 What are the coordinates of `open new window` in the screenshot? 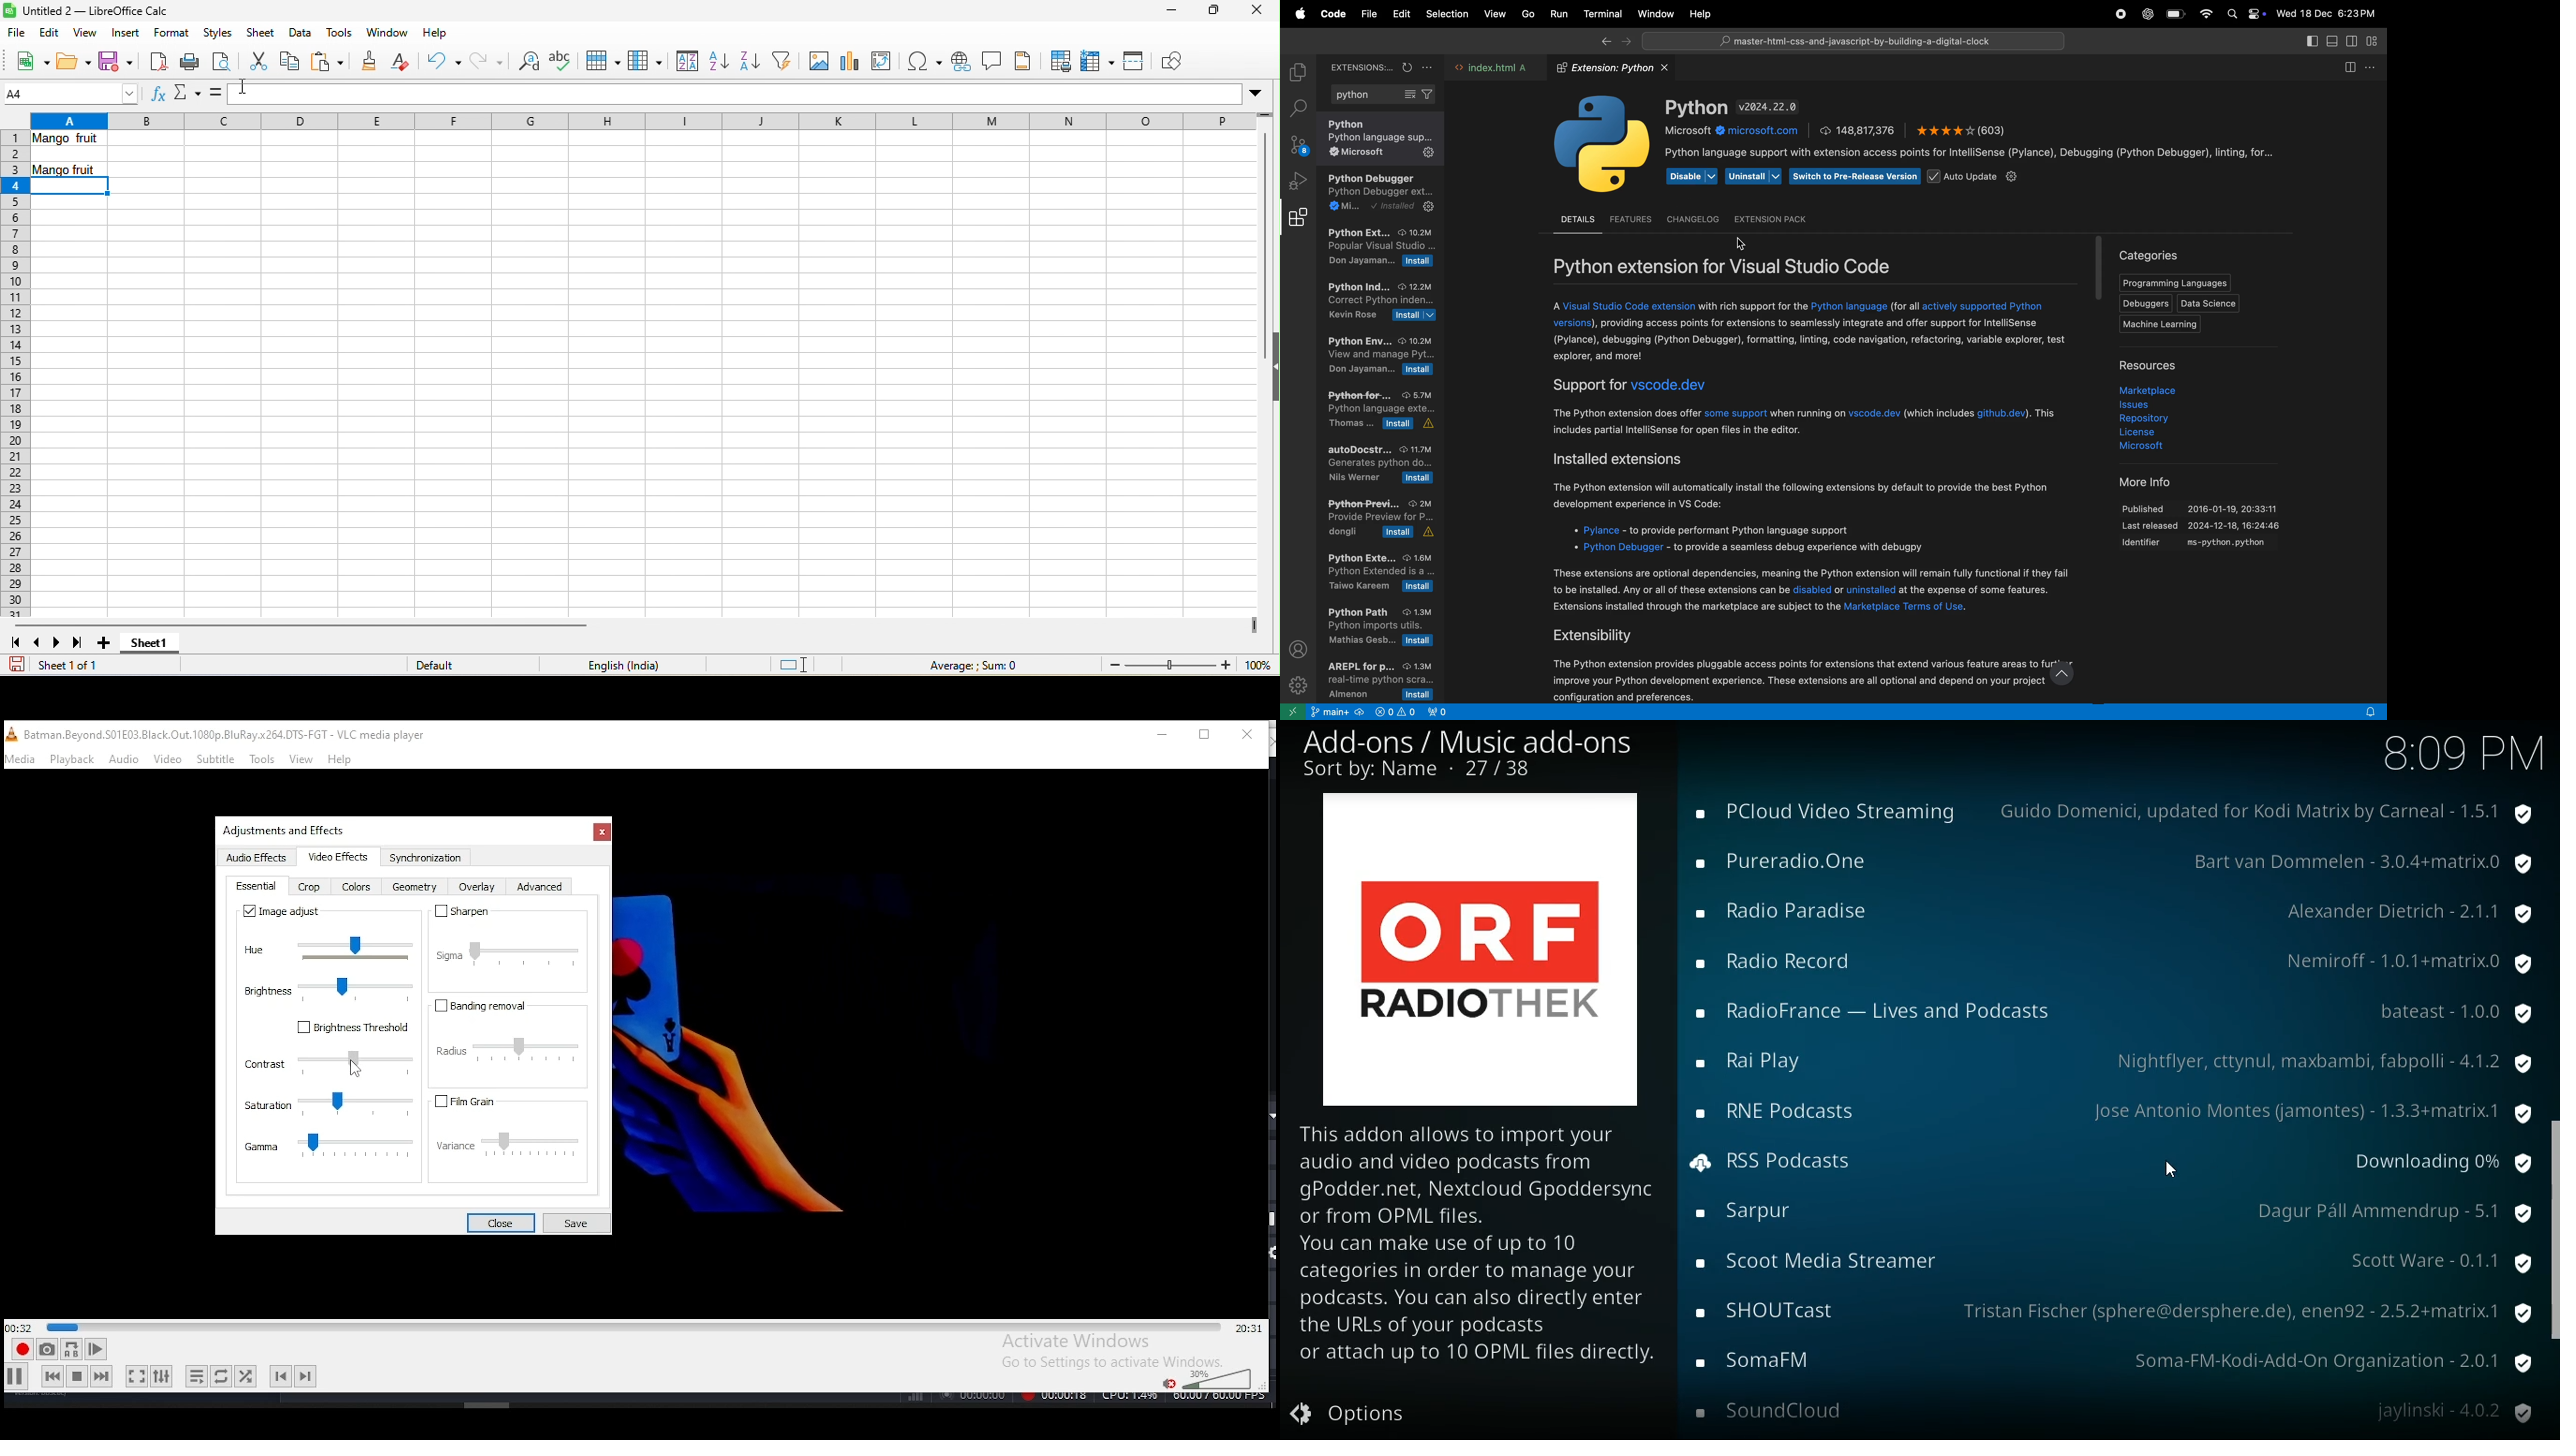 It's located at (1294, 711).